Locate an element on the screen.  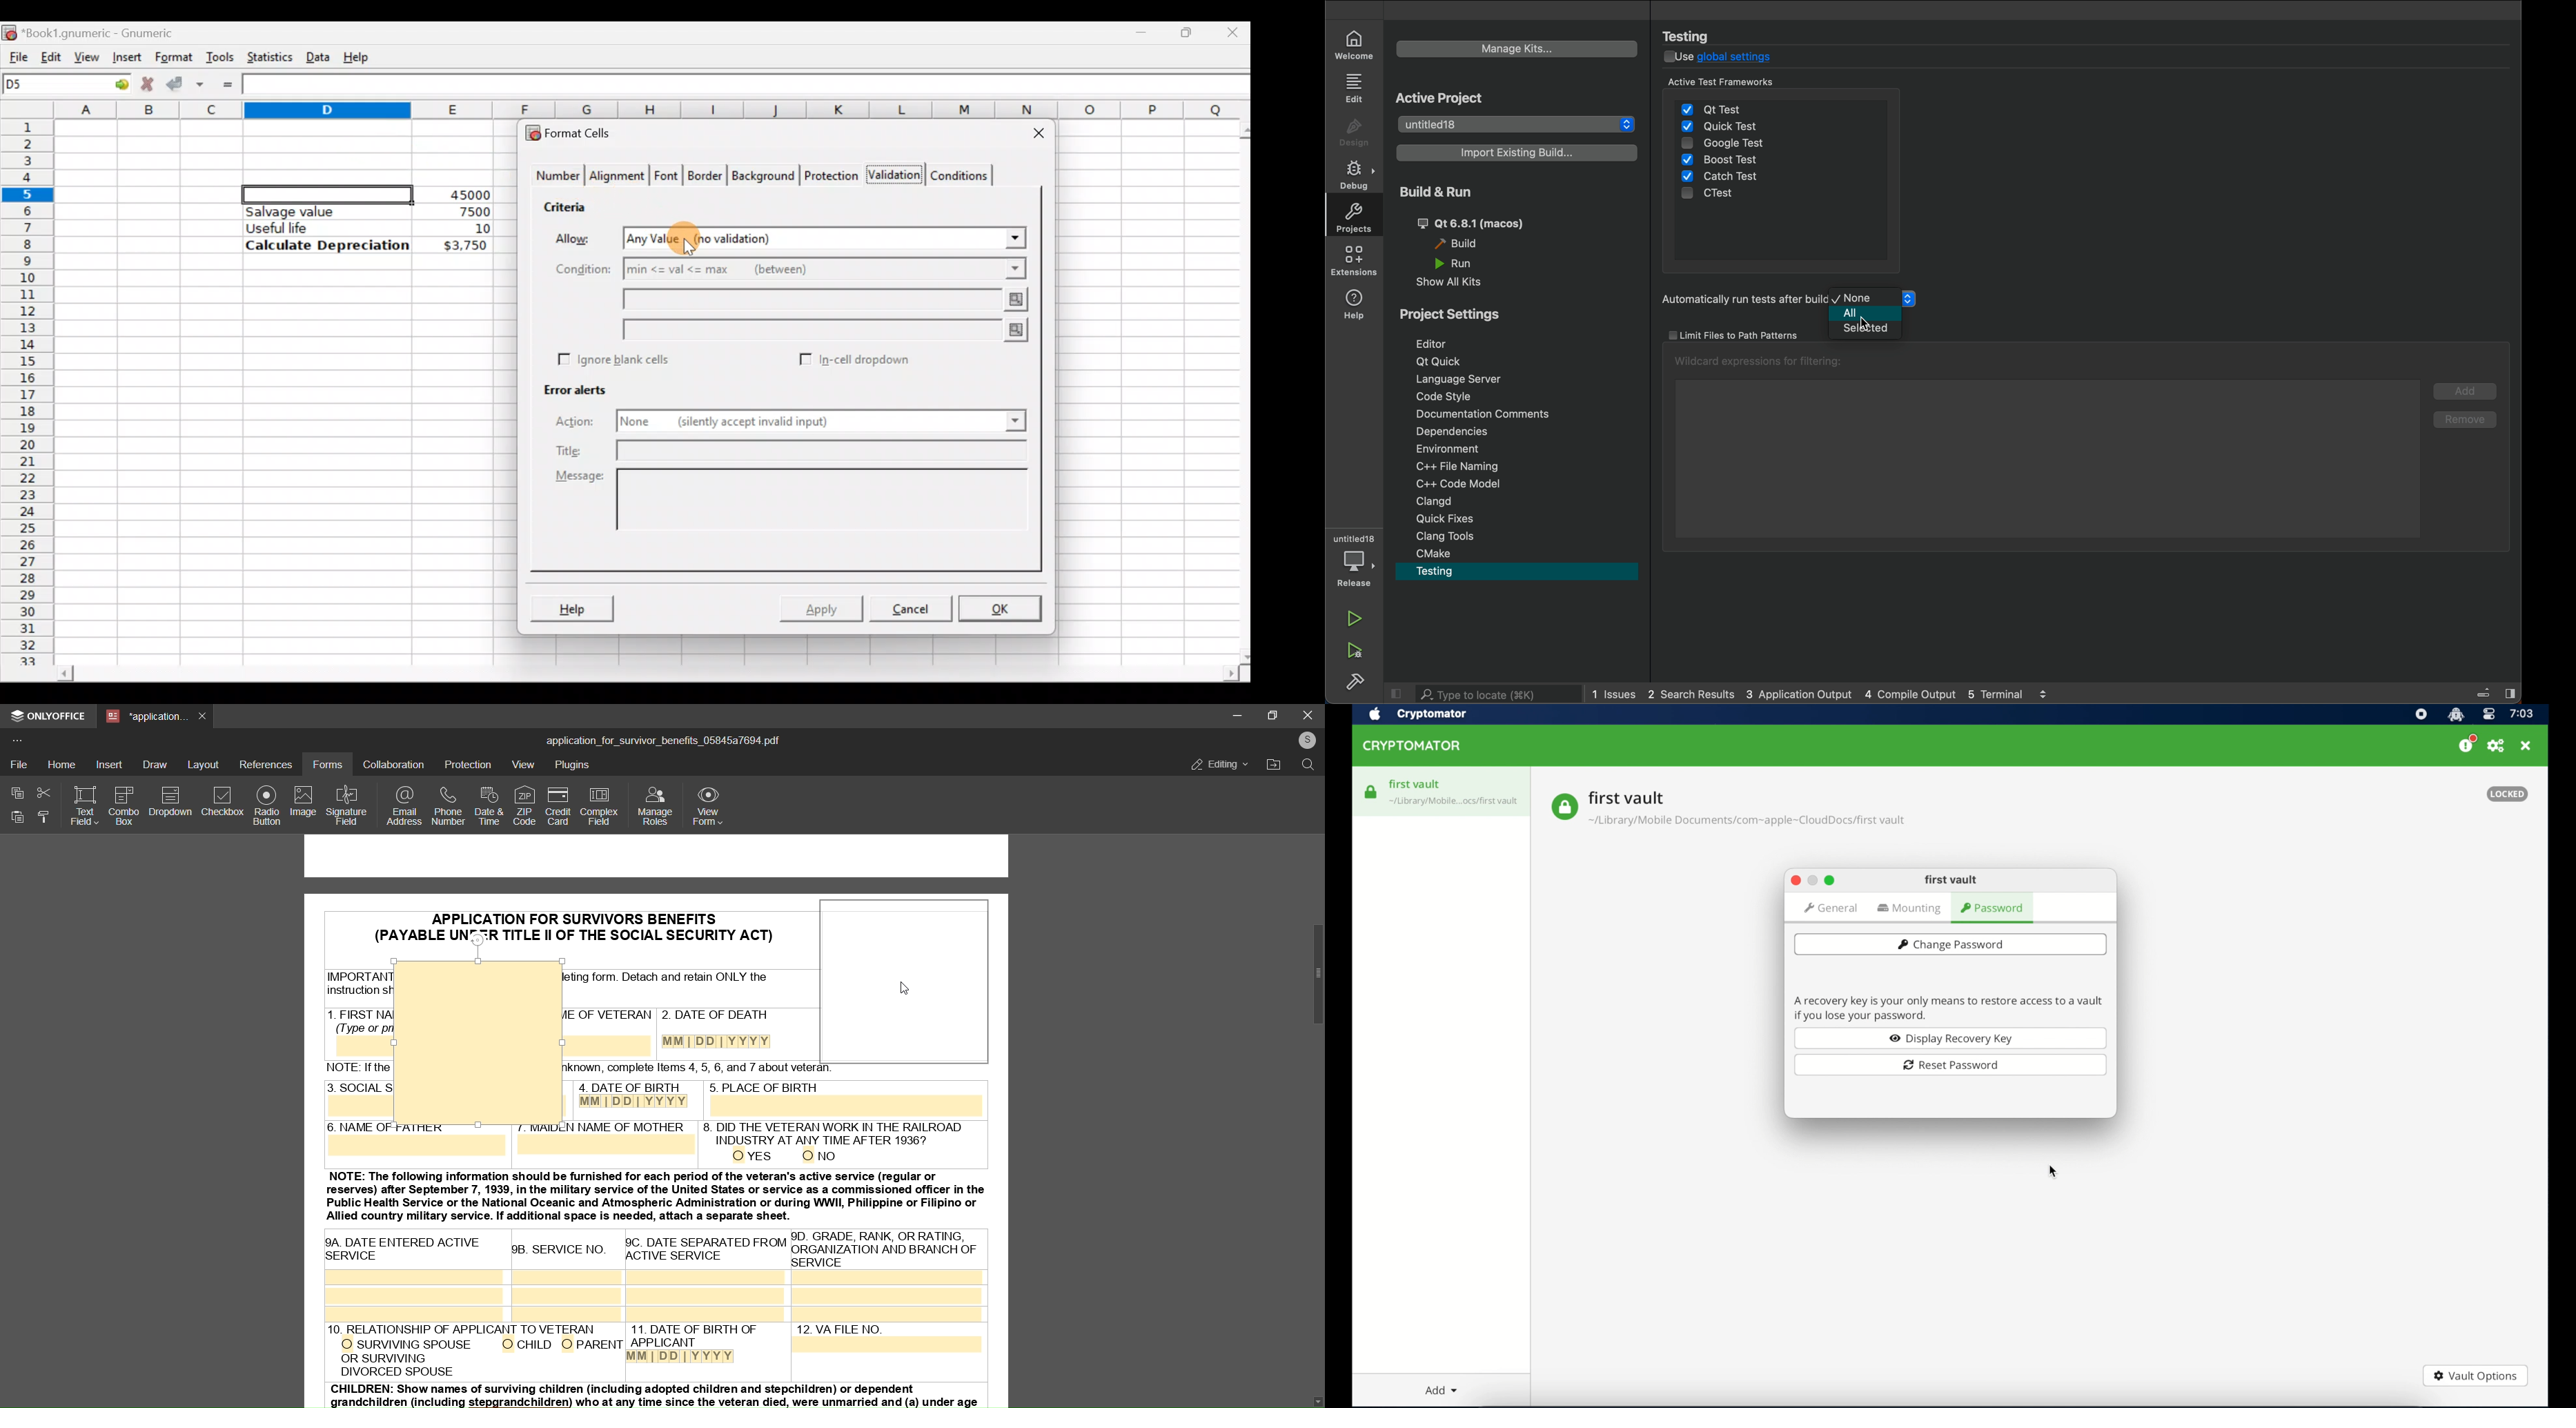
Selected cell is located at coordinates (328, 192).